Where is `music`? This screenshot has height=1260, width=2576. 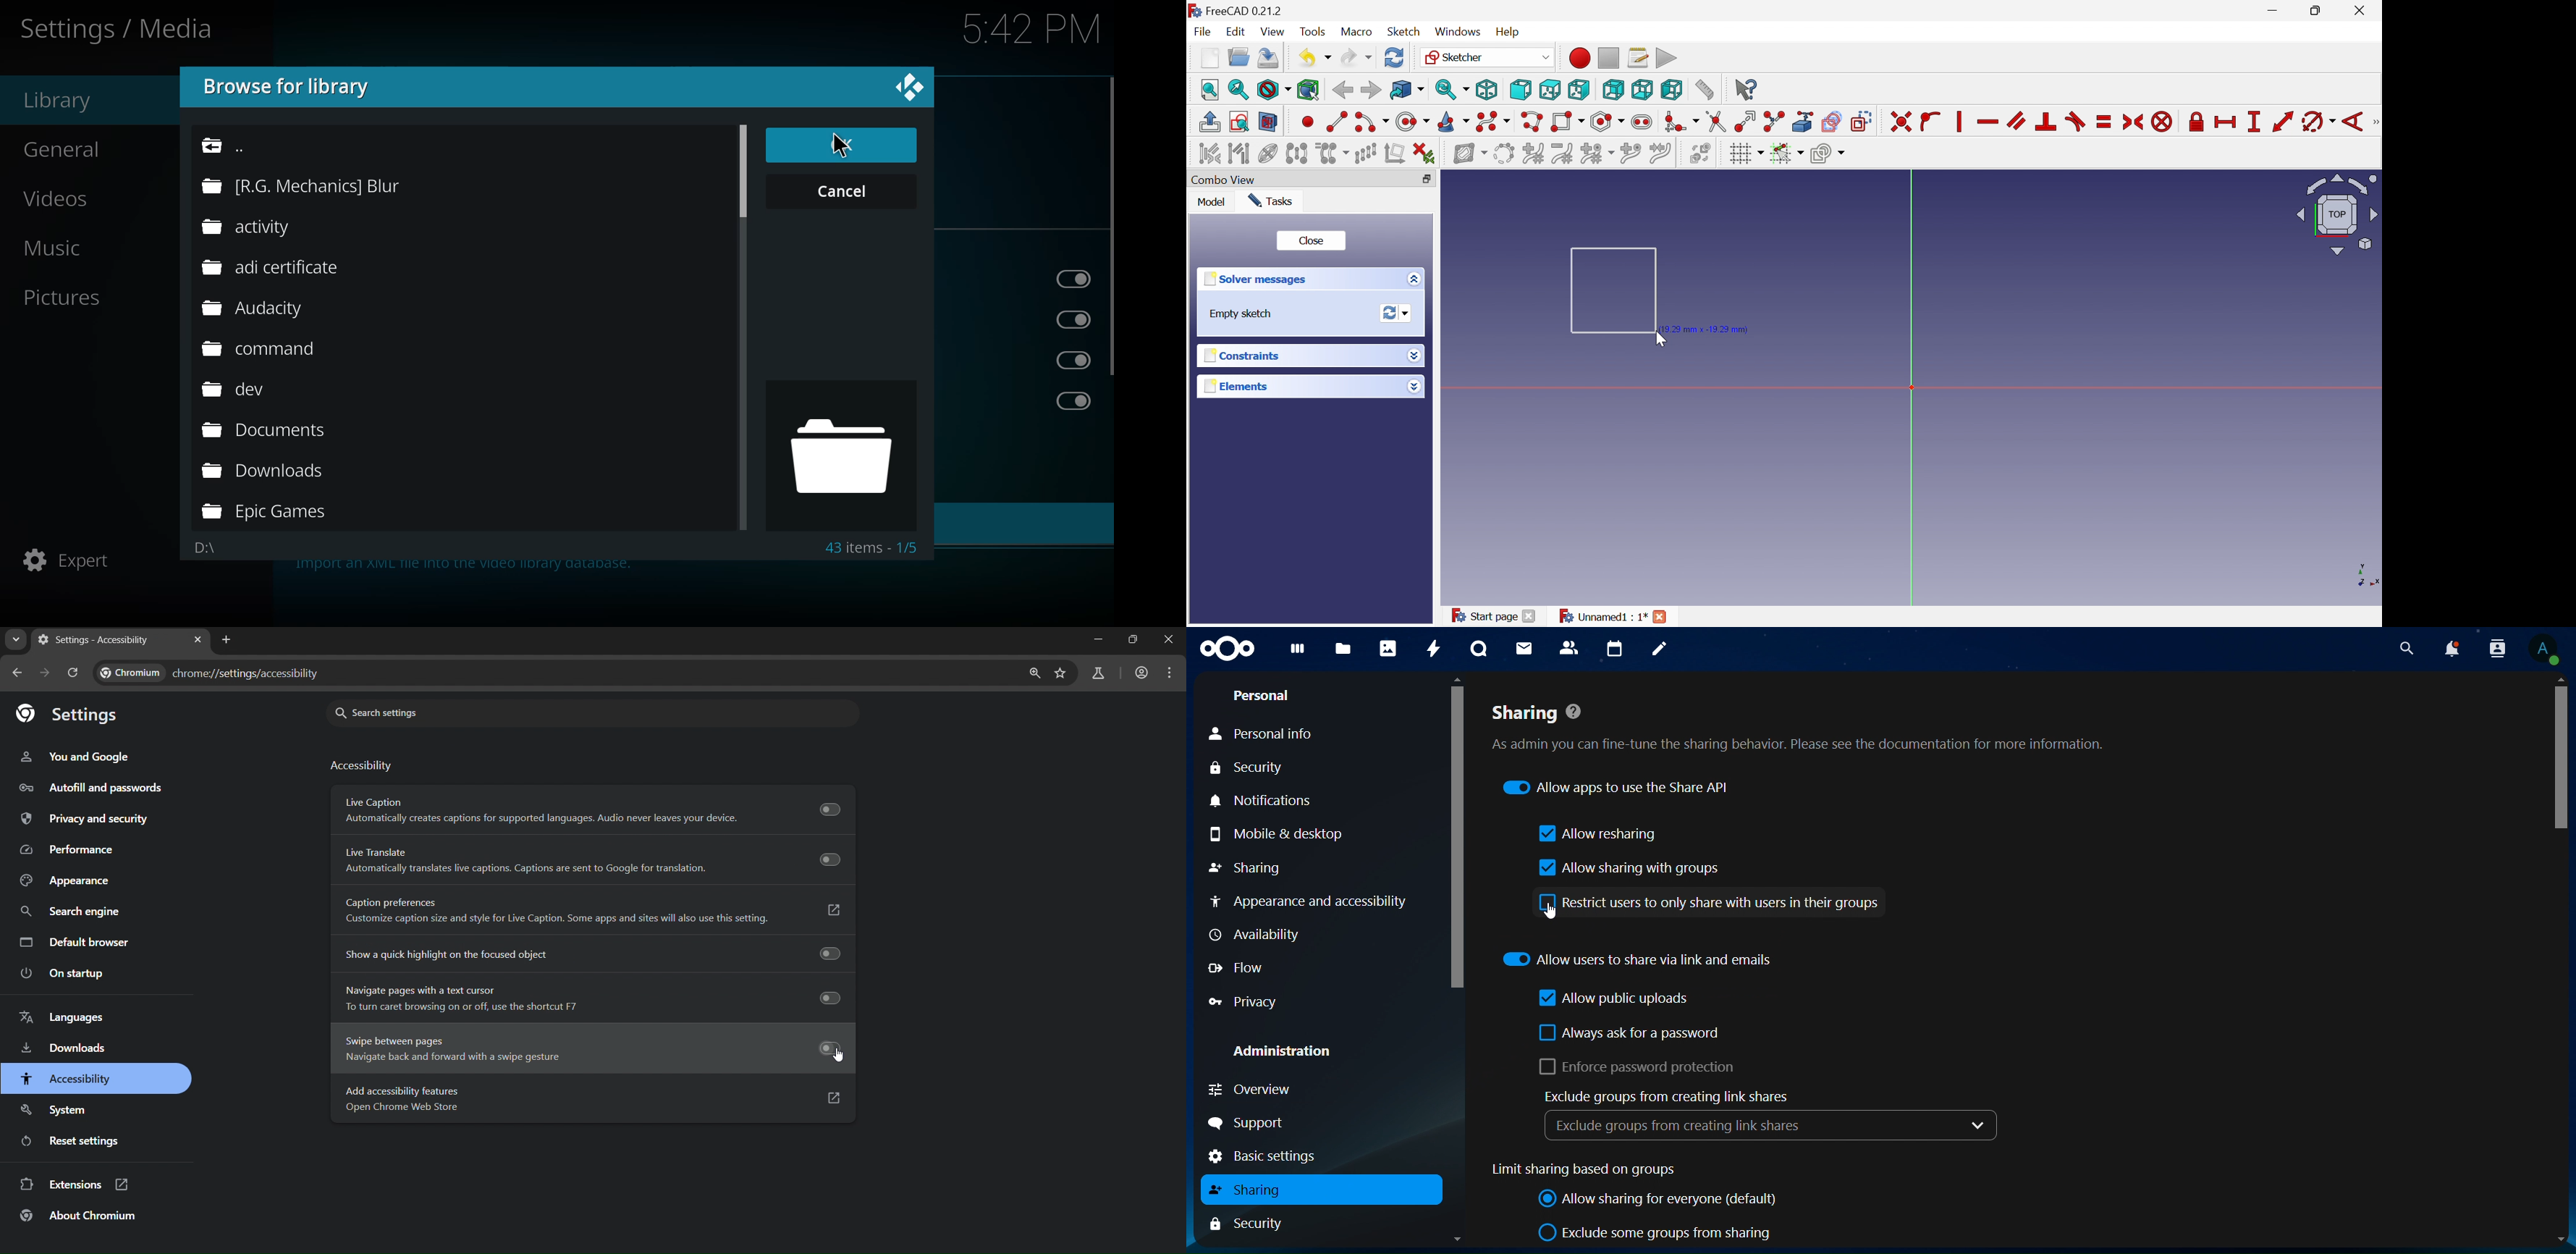 music is located at coordinates (68, 246).